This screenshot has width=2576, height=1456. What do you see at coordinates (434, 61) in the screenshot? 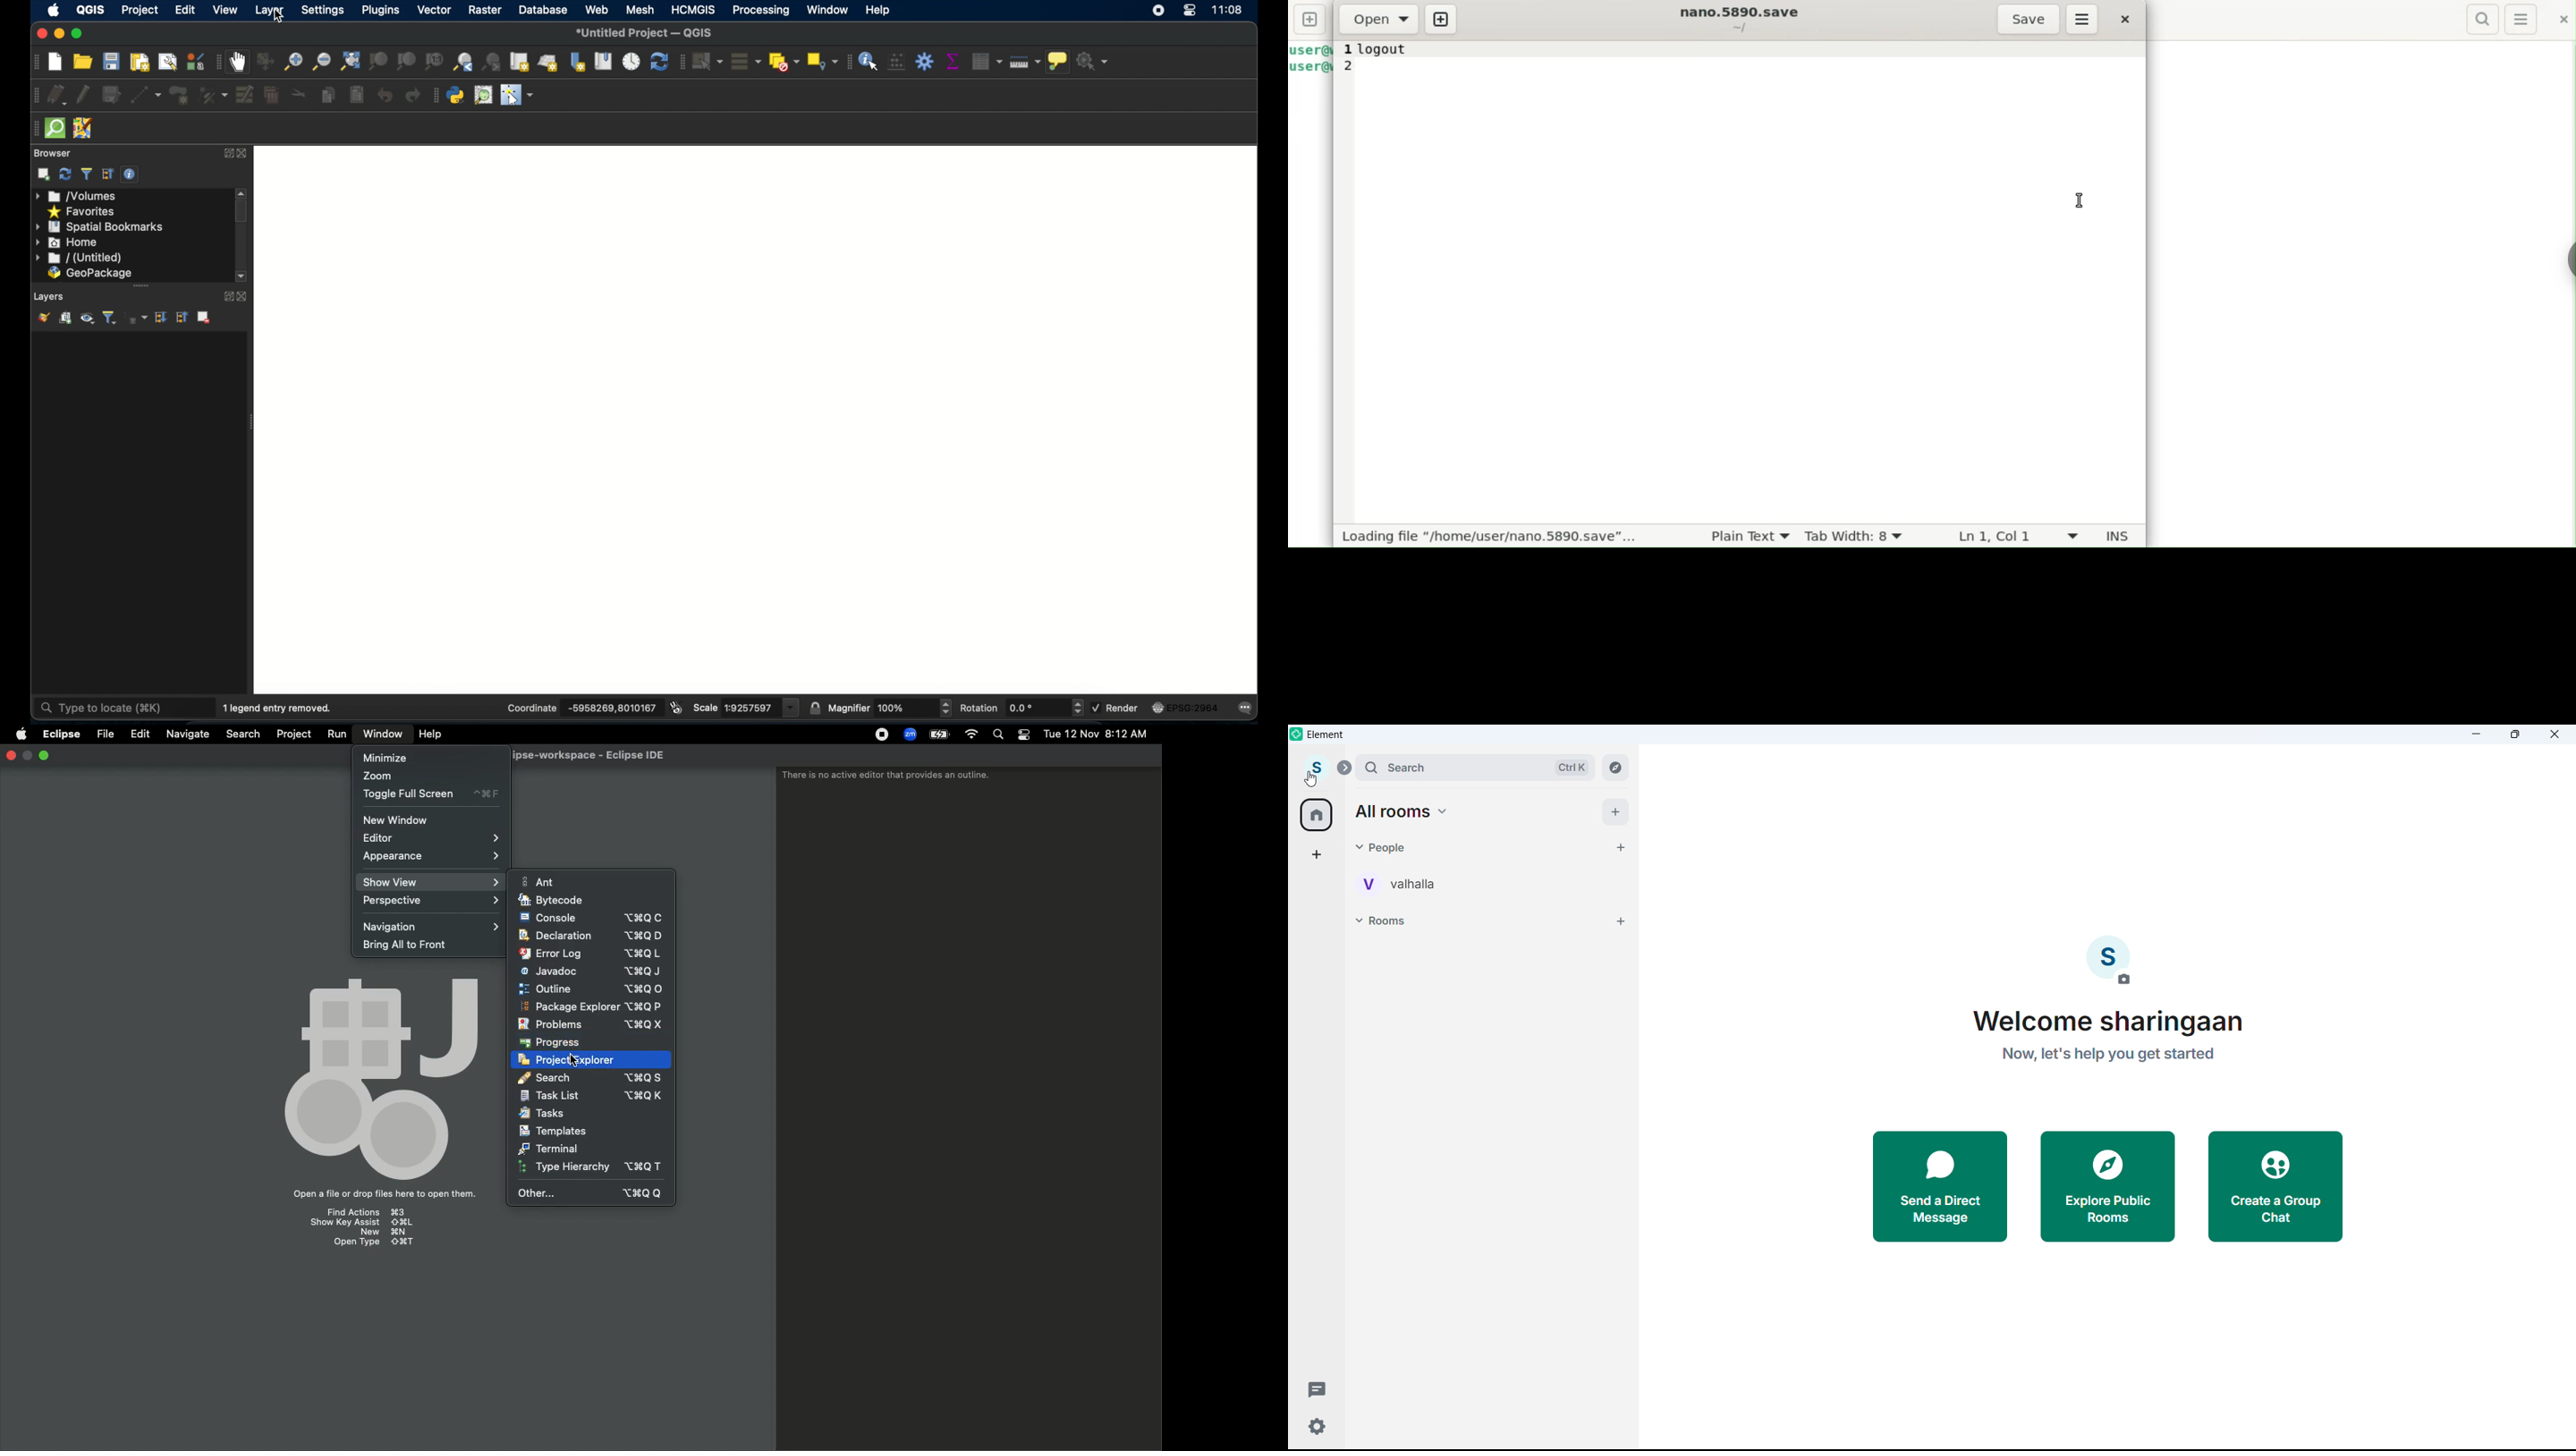
I see `zoom to native resolution` at bounding box center [434, 61].